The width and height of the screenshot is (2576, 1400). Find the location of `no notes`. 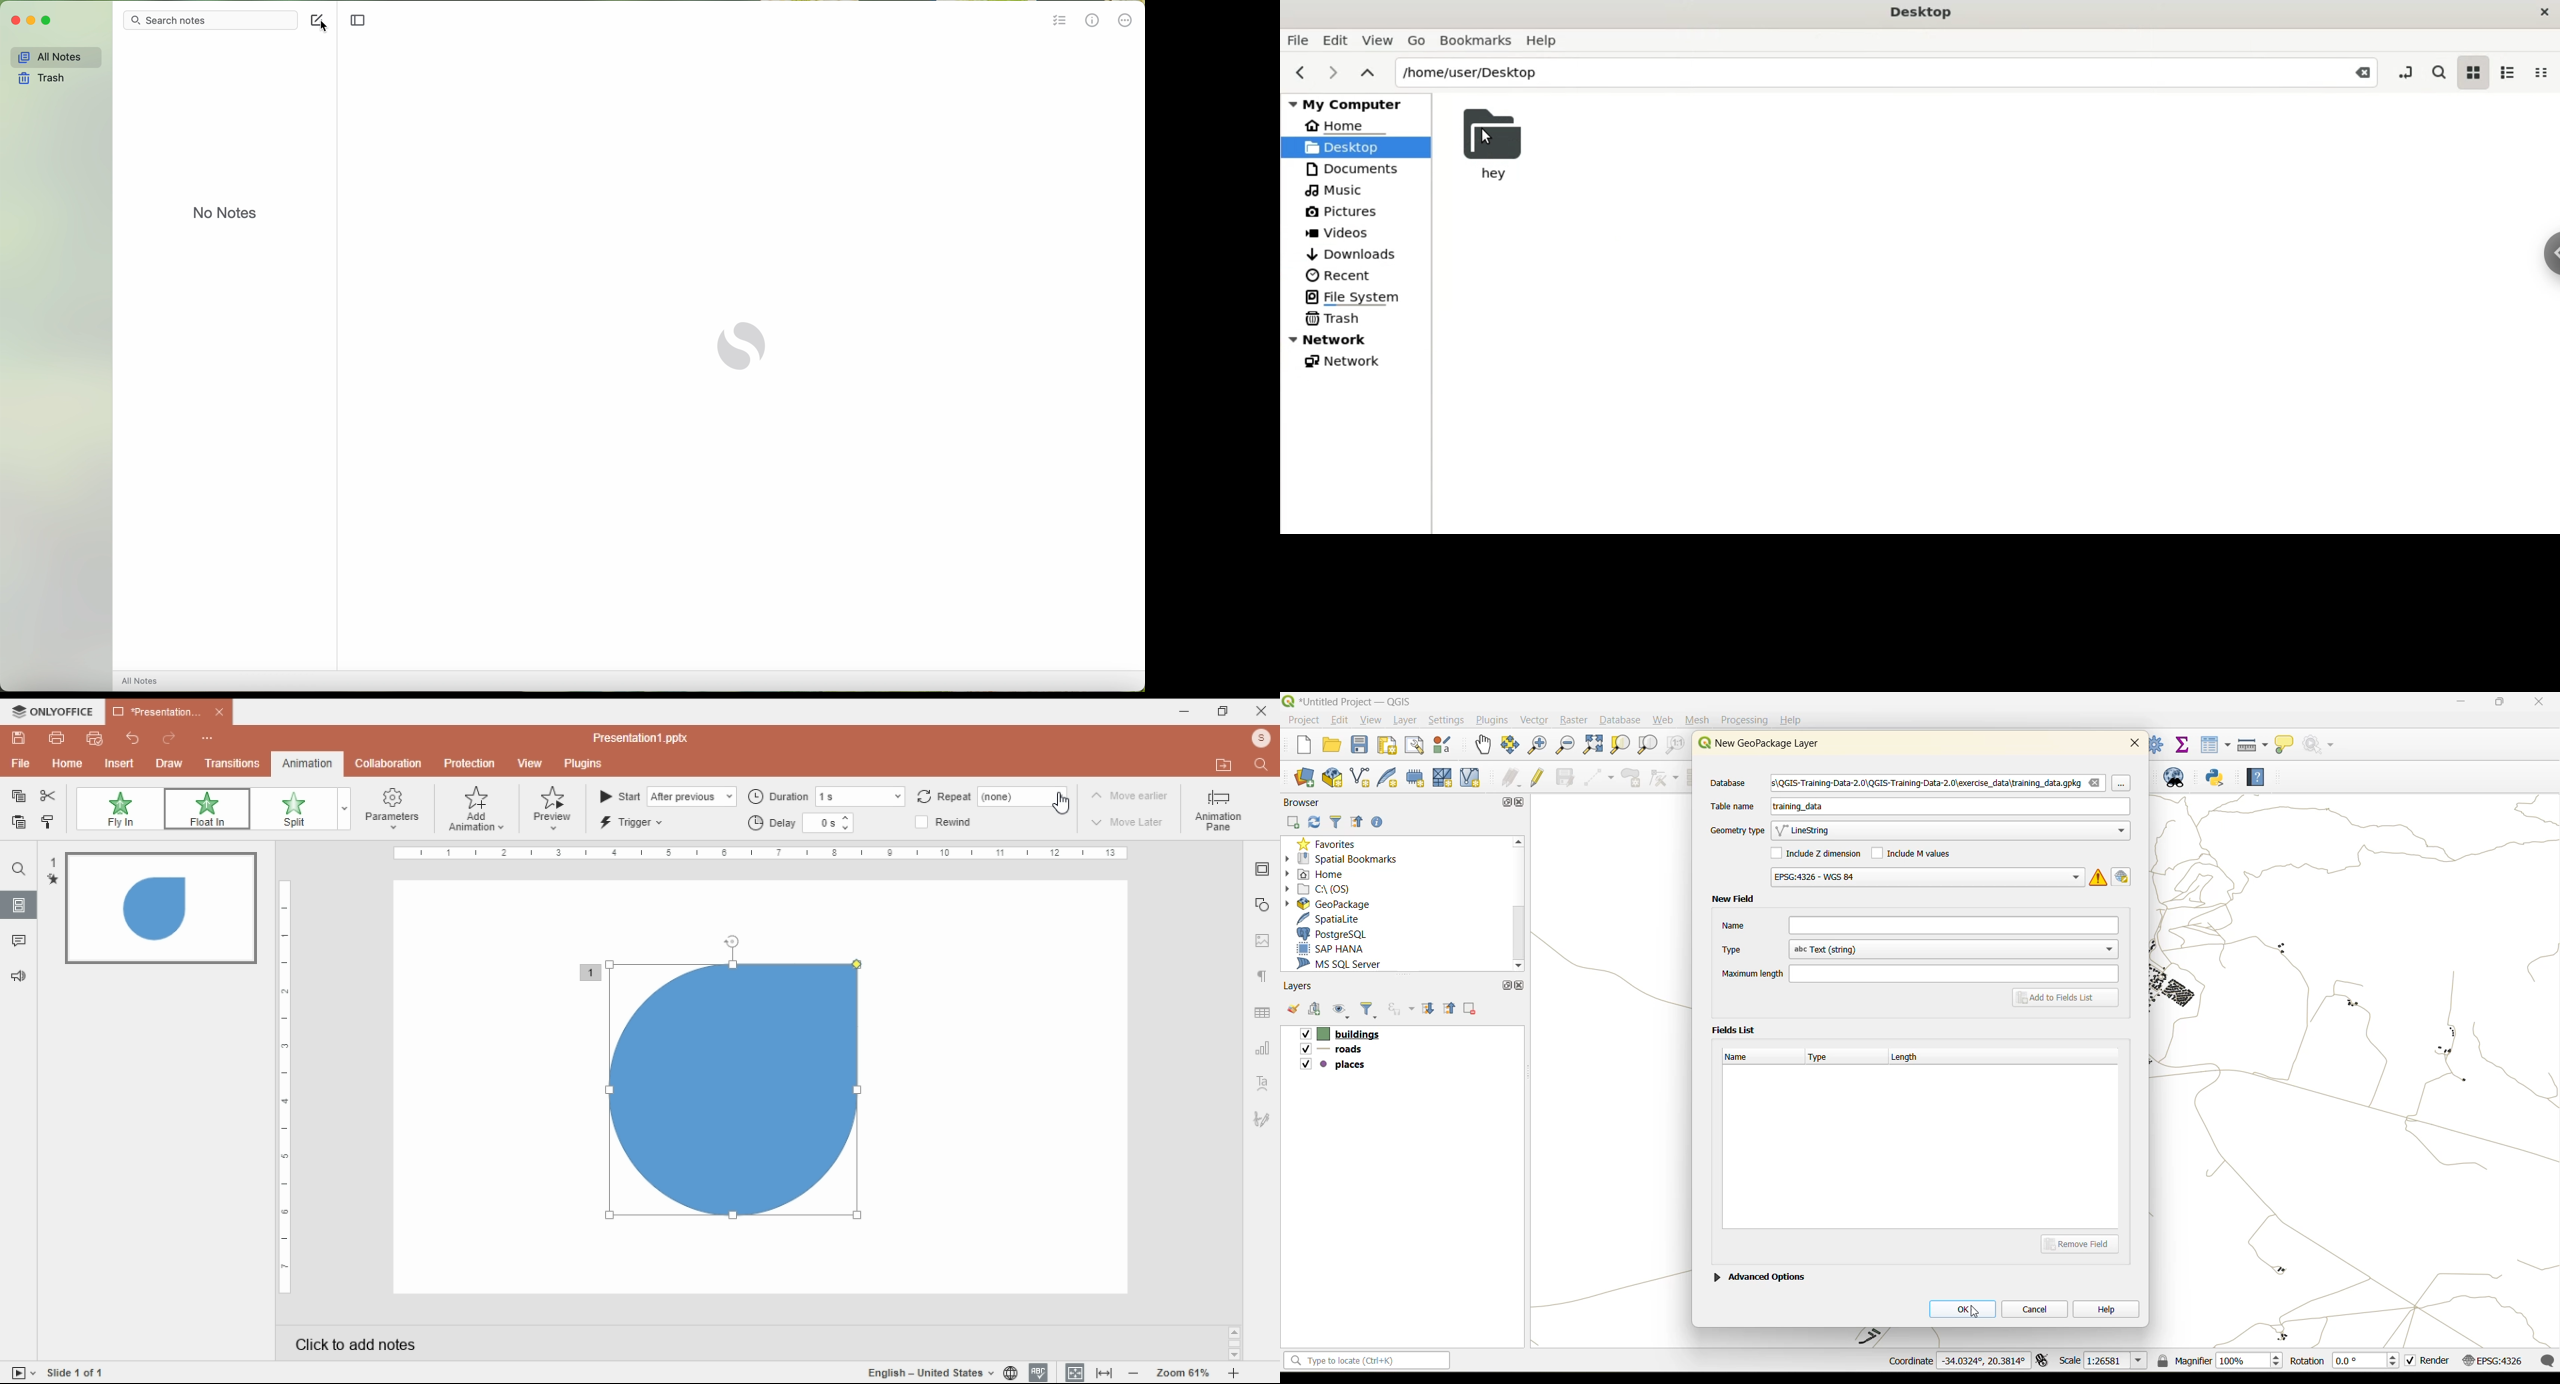

no notes is located at coordinates (225, 212).